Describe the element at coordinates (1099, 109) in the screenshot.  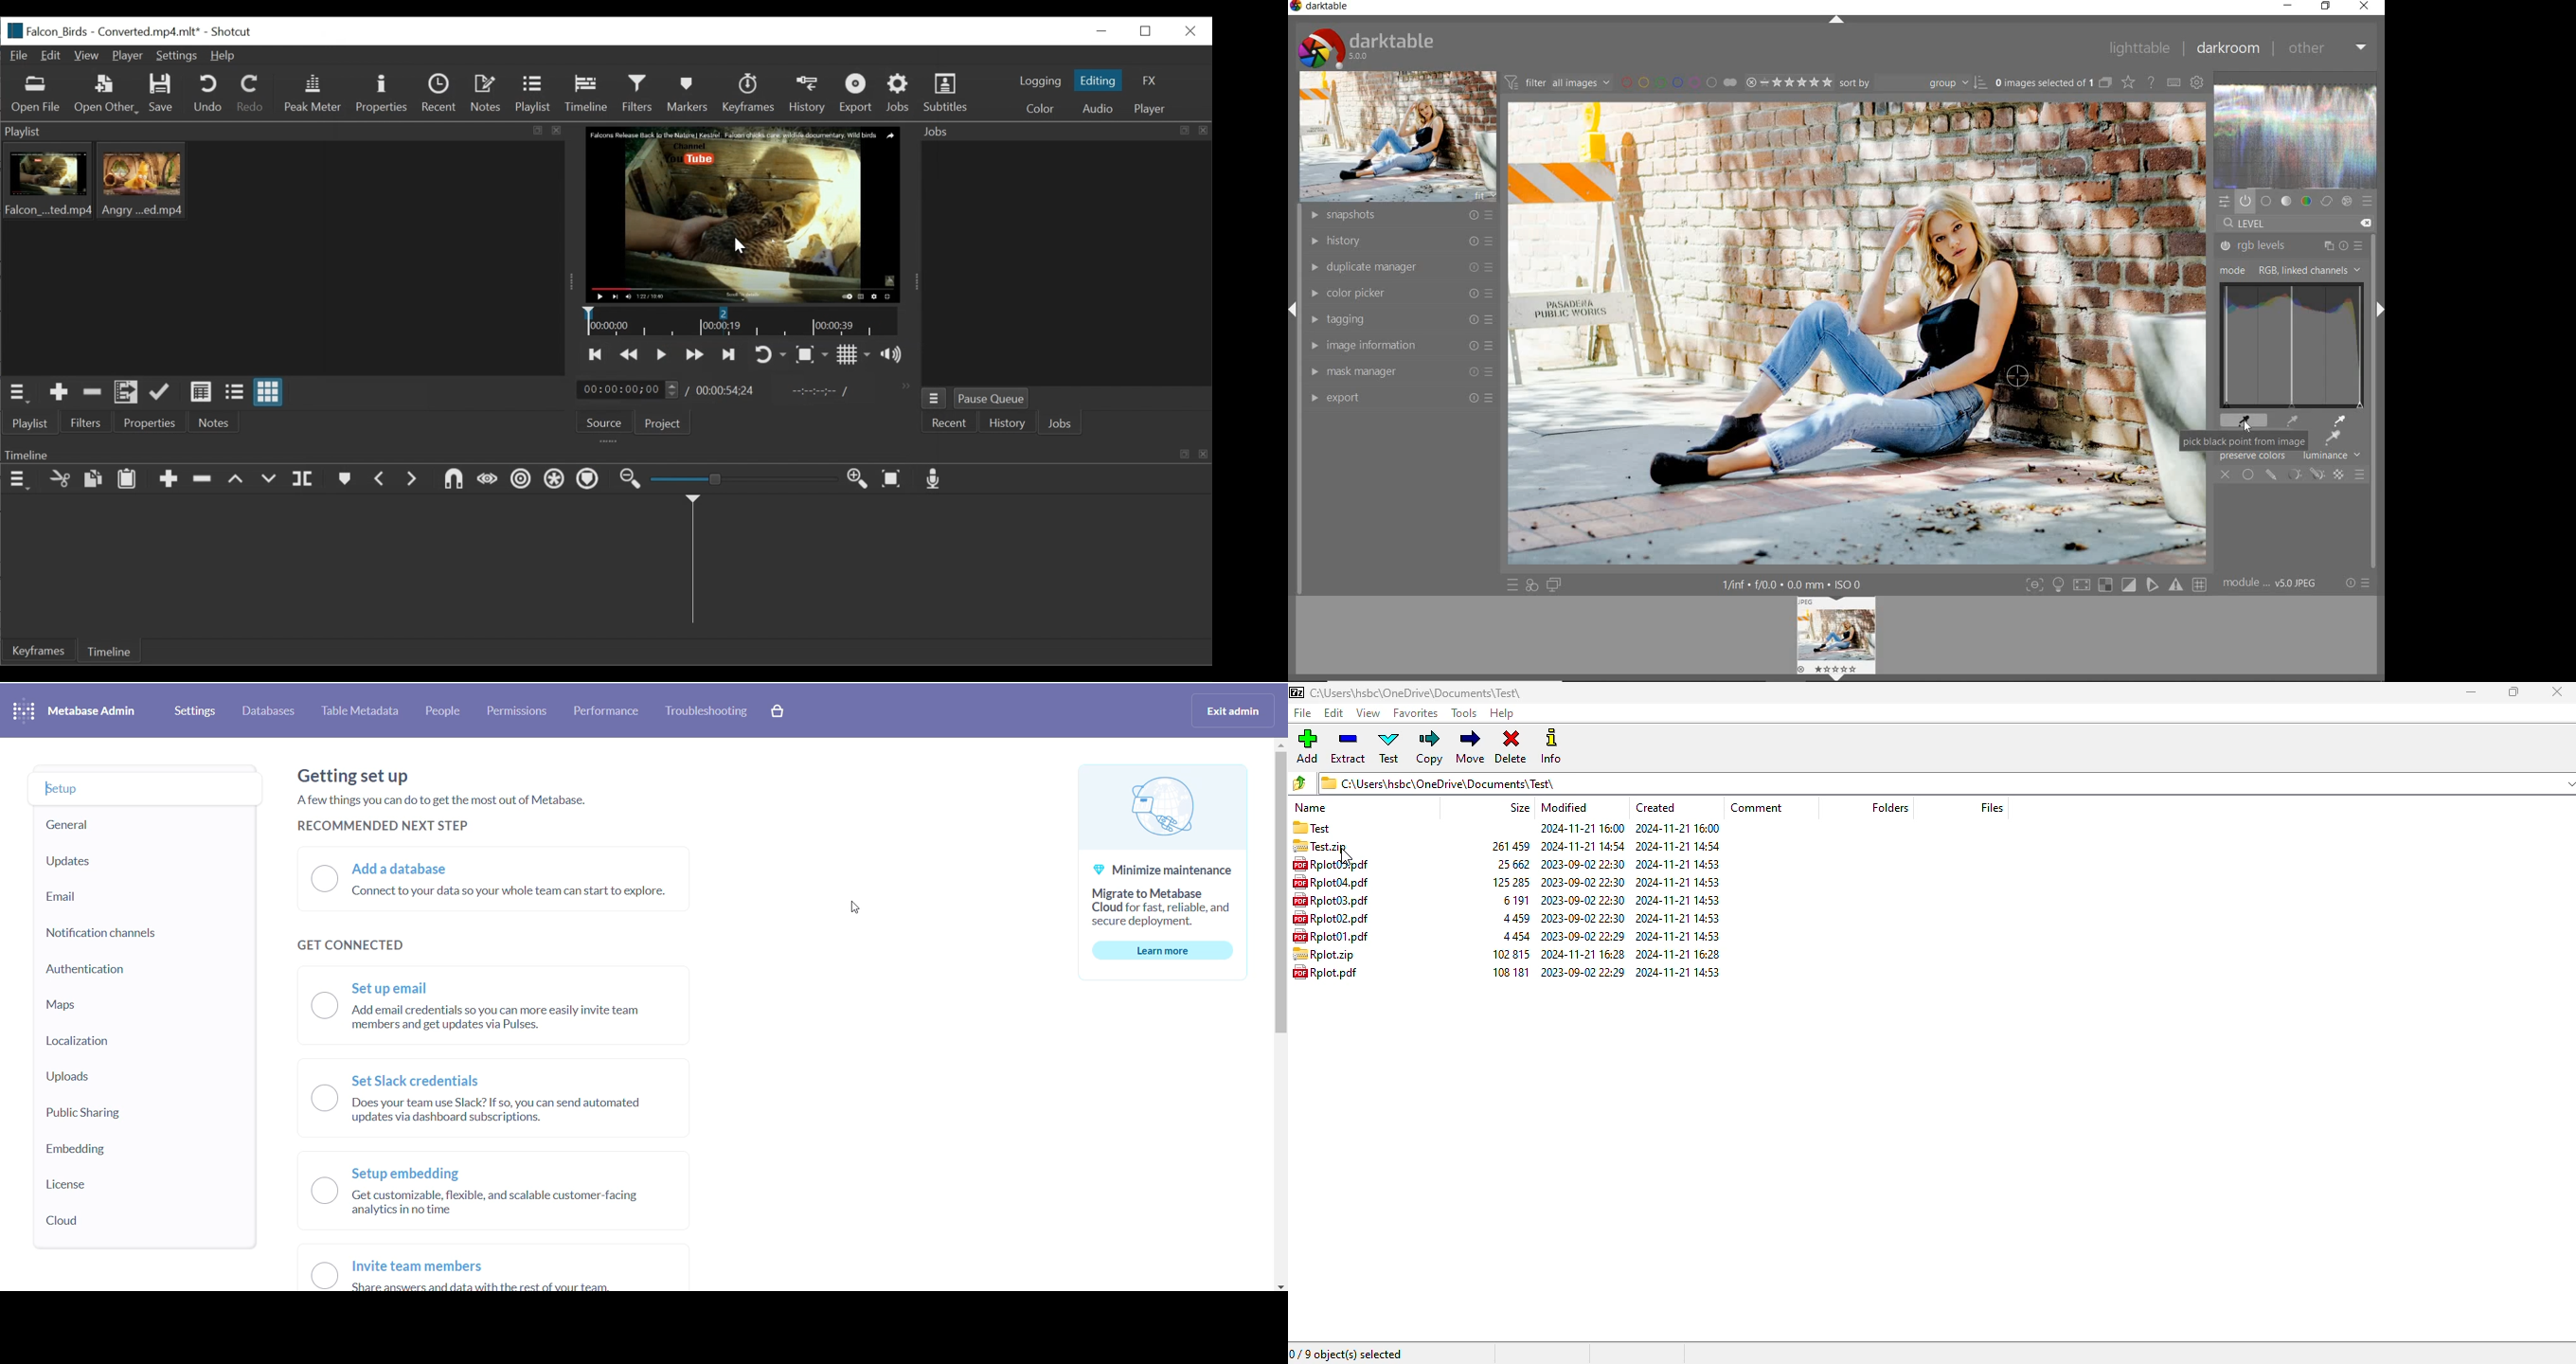
I see `Audio` at that location.